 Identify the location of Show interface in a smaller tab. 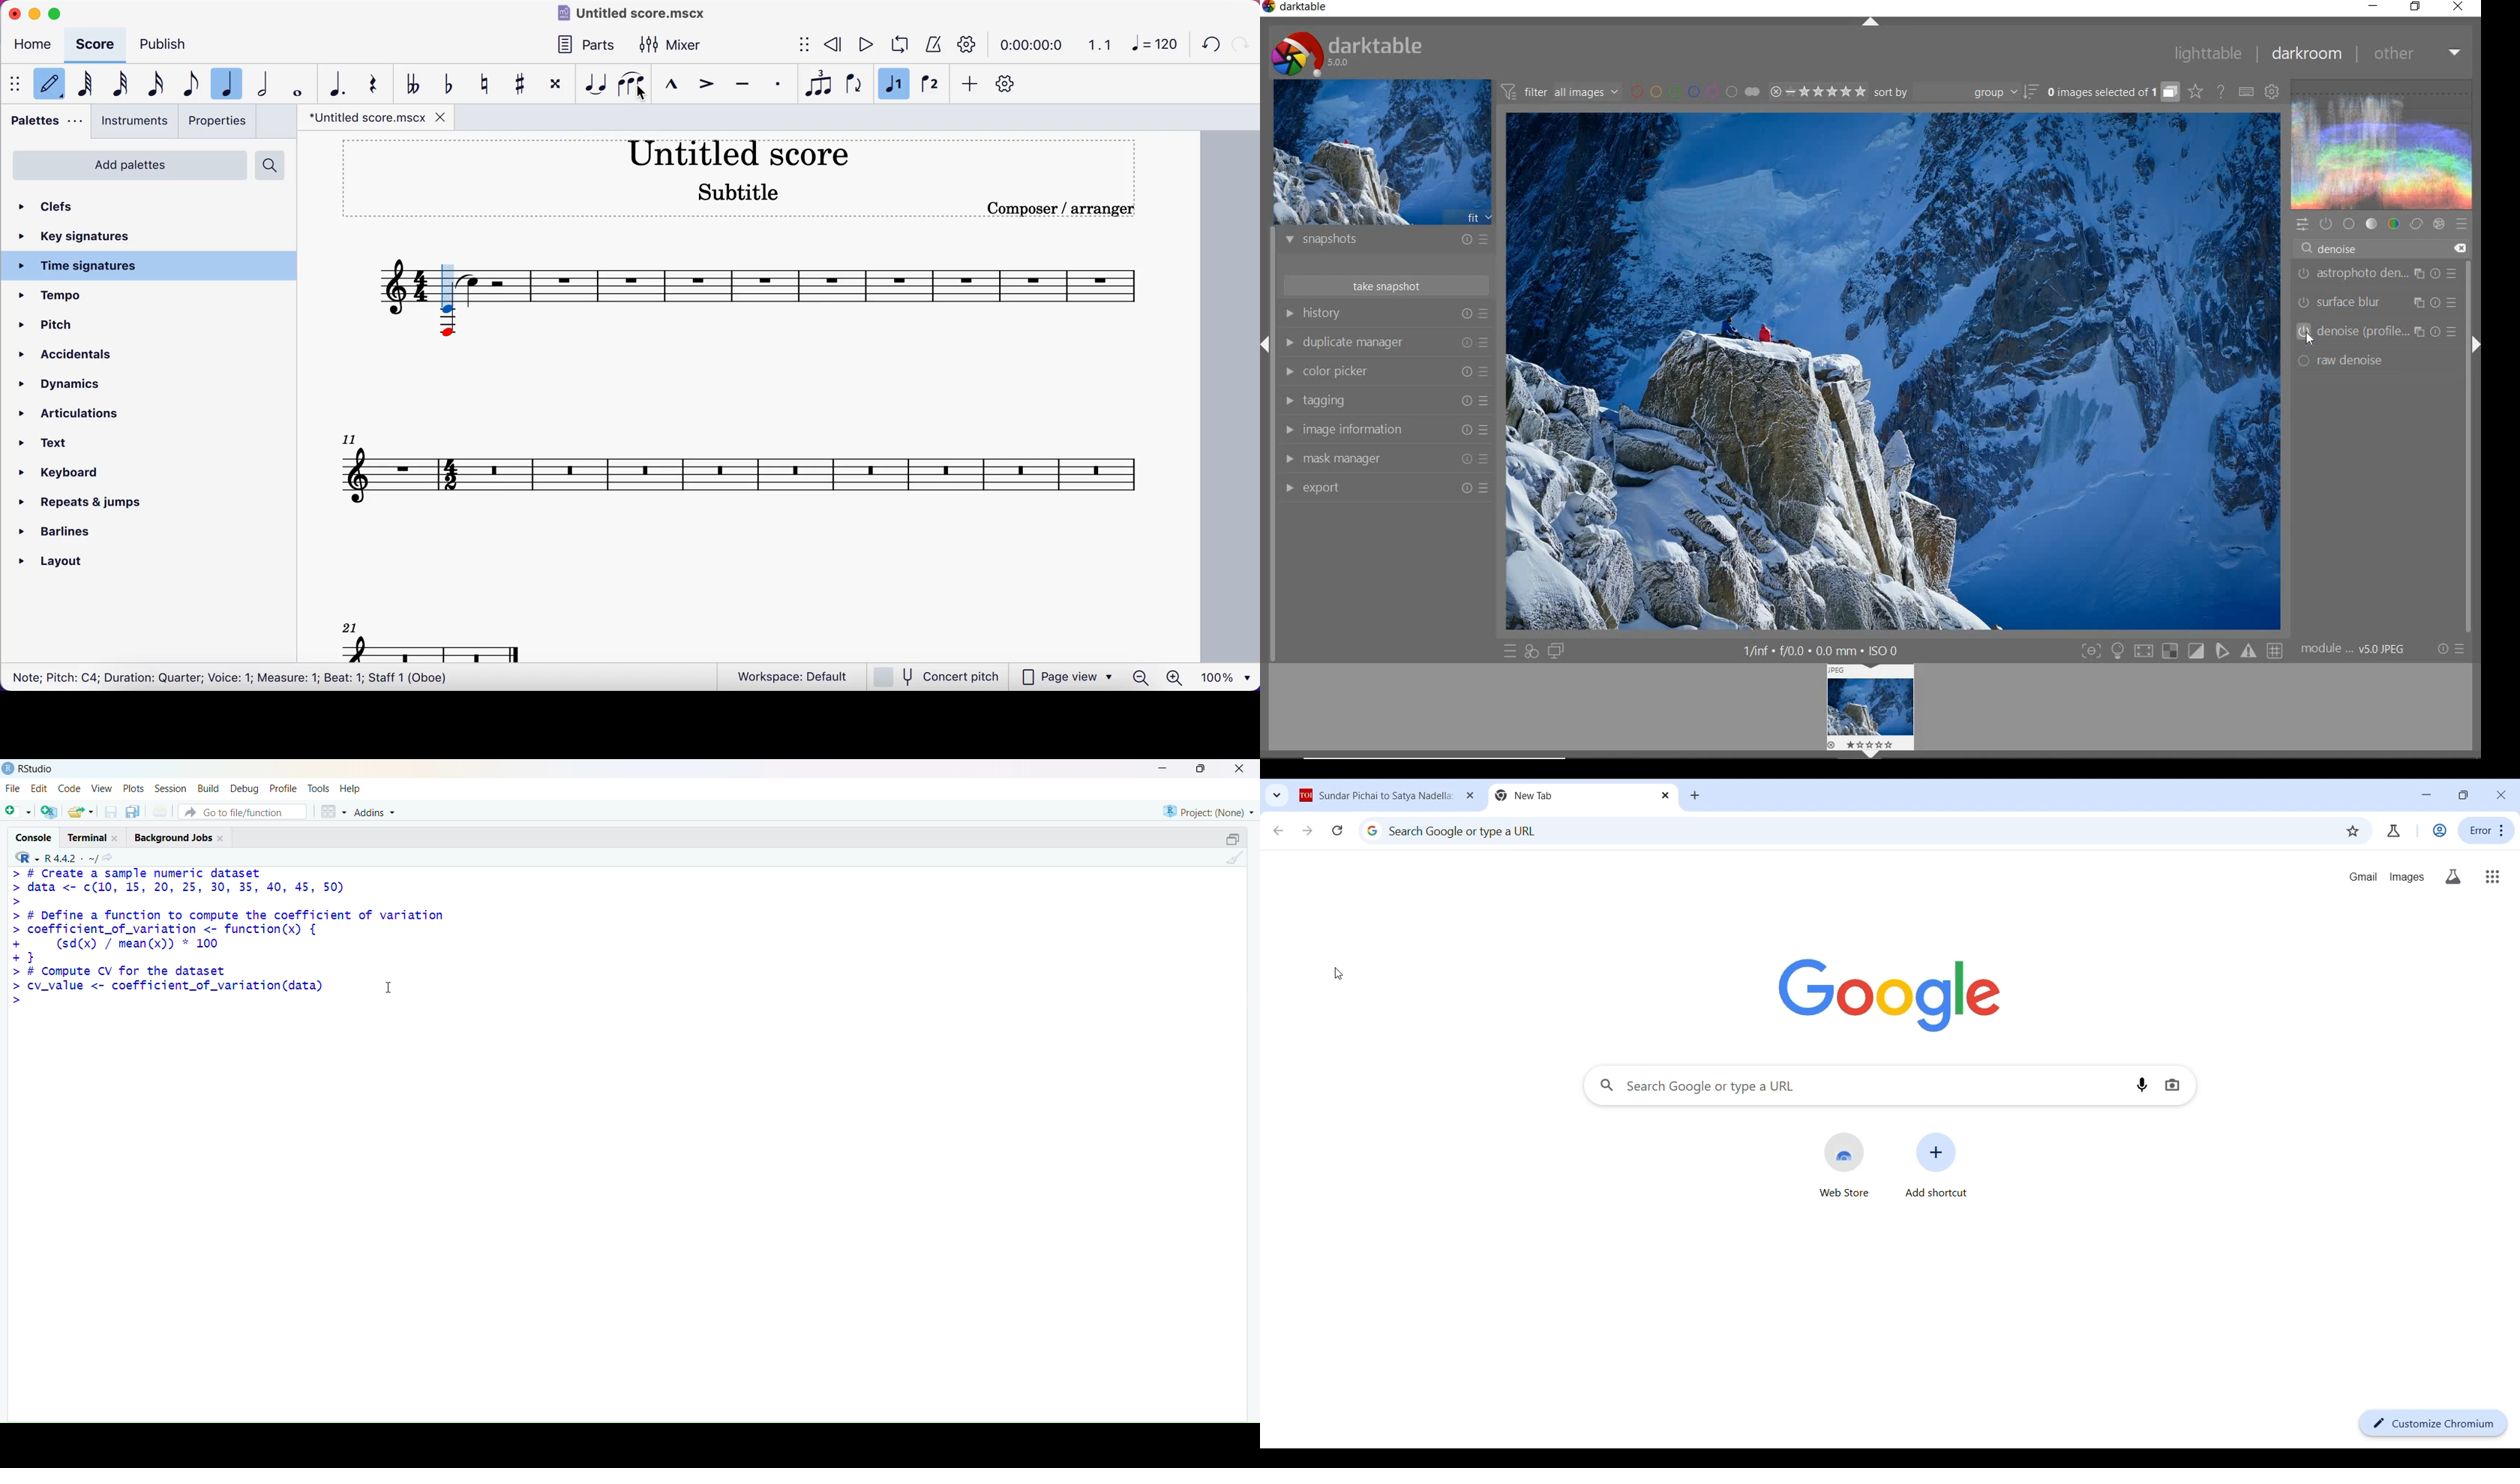
(2463, 795).